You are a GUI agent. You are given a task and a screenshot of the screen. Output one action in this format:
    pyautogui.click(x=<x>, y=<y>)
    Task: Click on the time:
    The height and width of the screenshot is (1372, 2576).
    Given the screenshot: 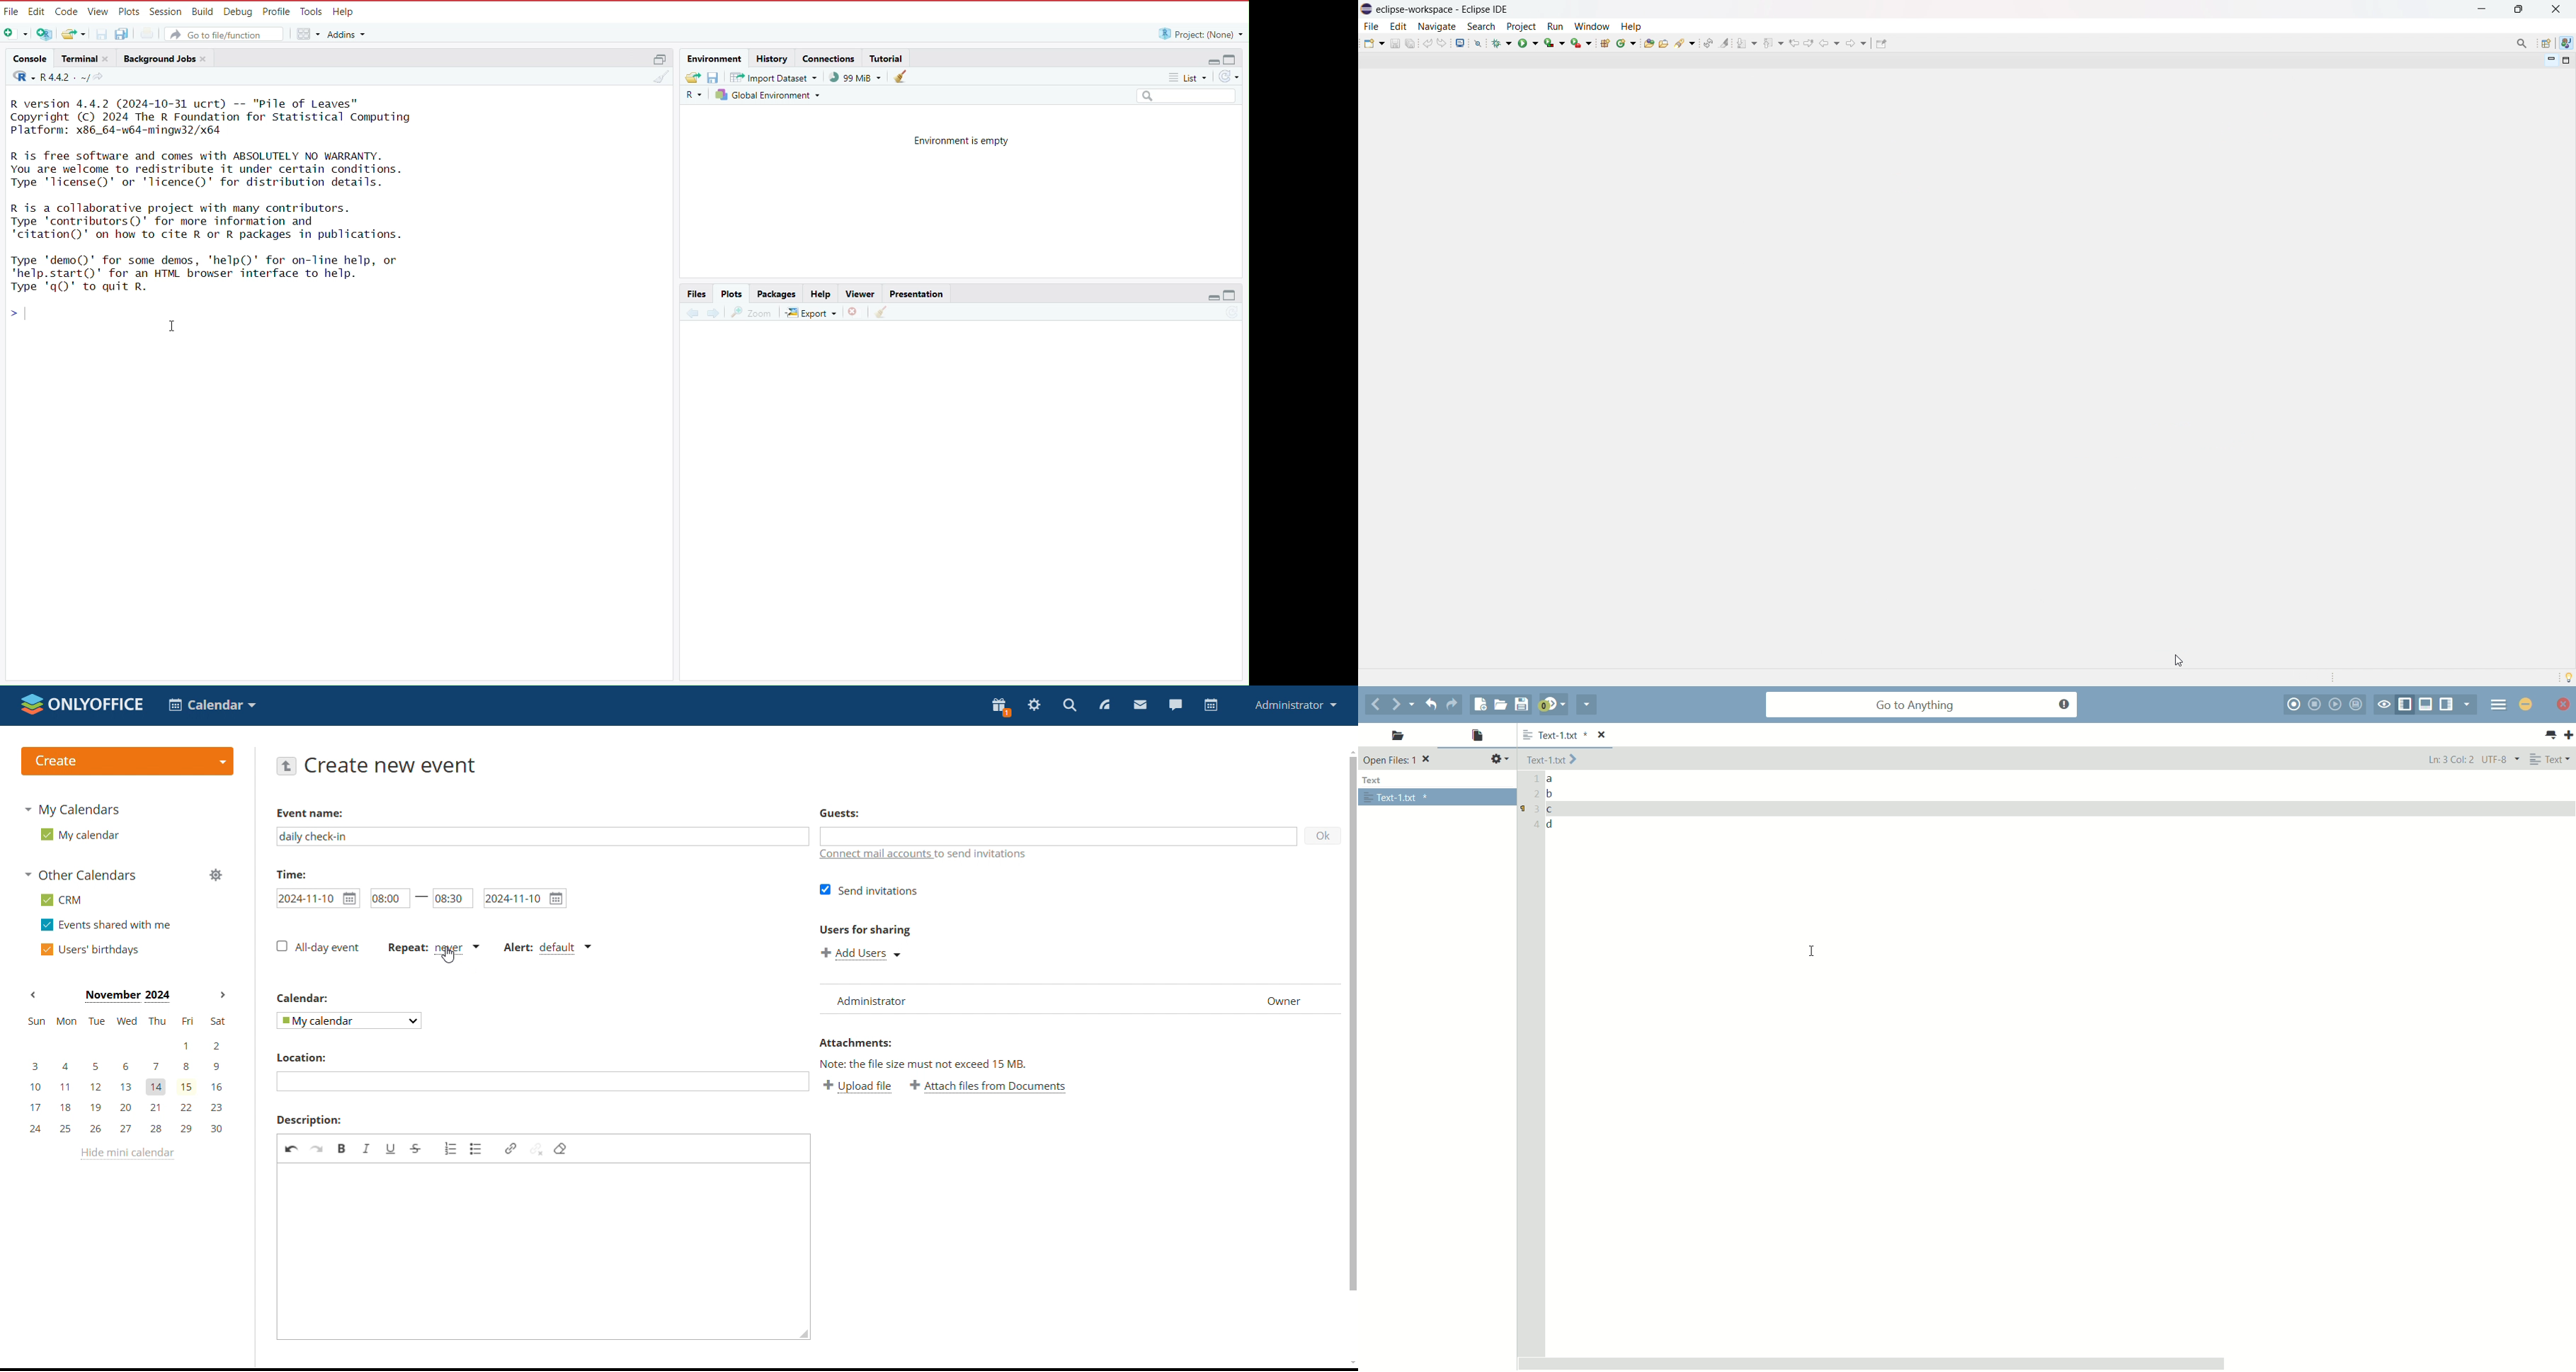 What is the action you would take?
    pyautogui.click(x=296, y=874)
    